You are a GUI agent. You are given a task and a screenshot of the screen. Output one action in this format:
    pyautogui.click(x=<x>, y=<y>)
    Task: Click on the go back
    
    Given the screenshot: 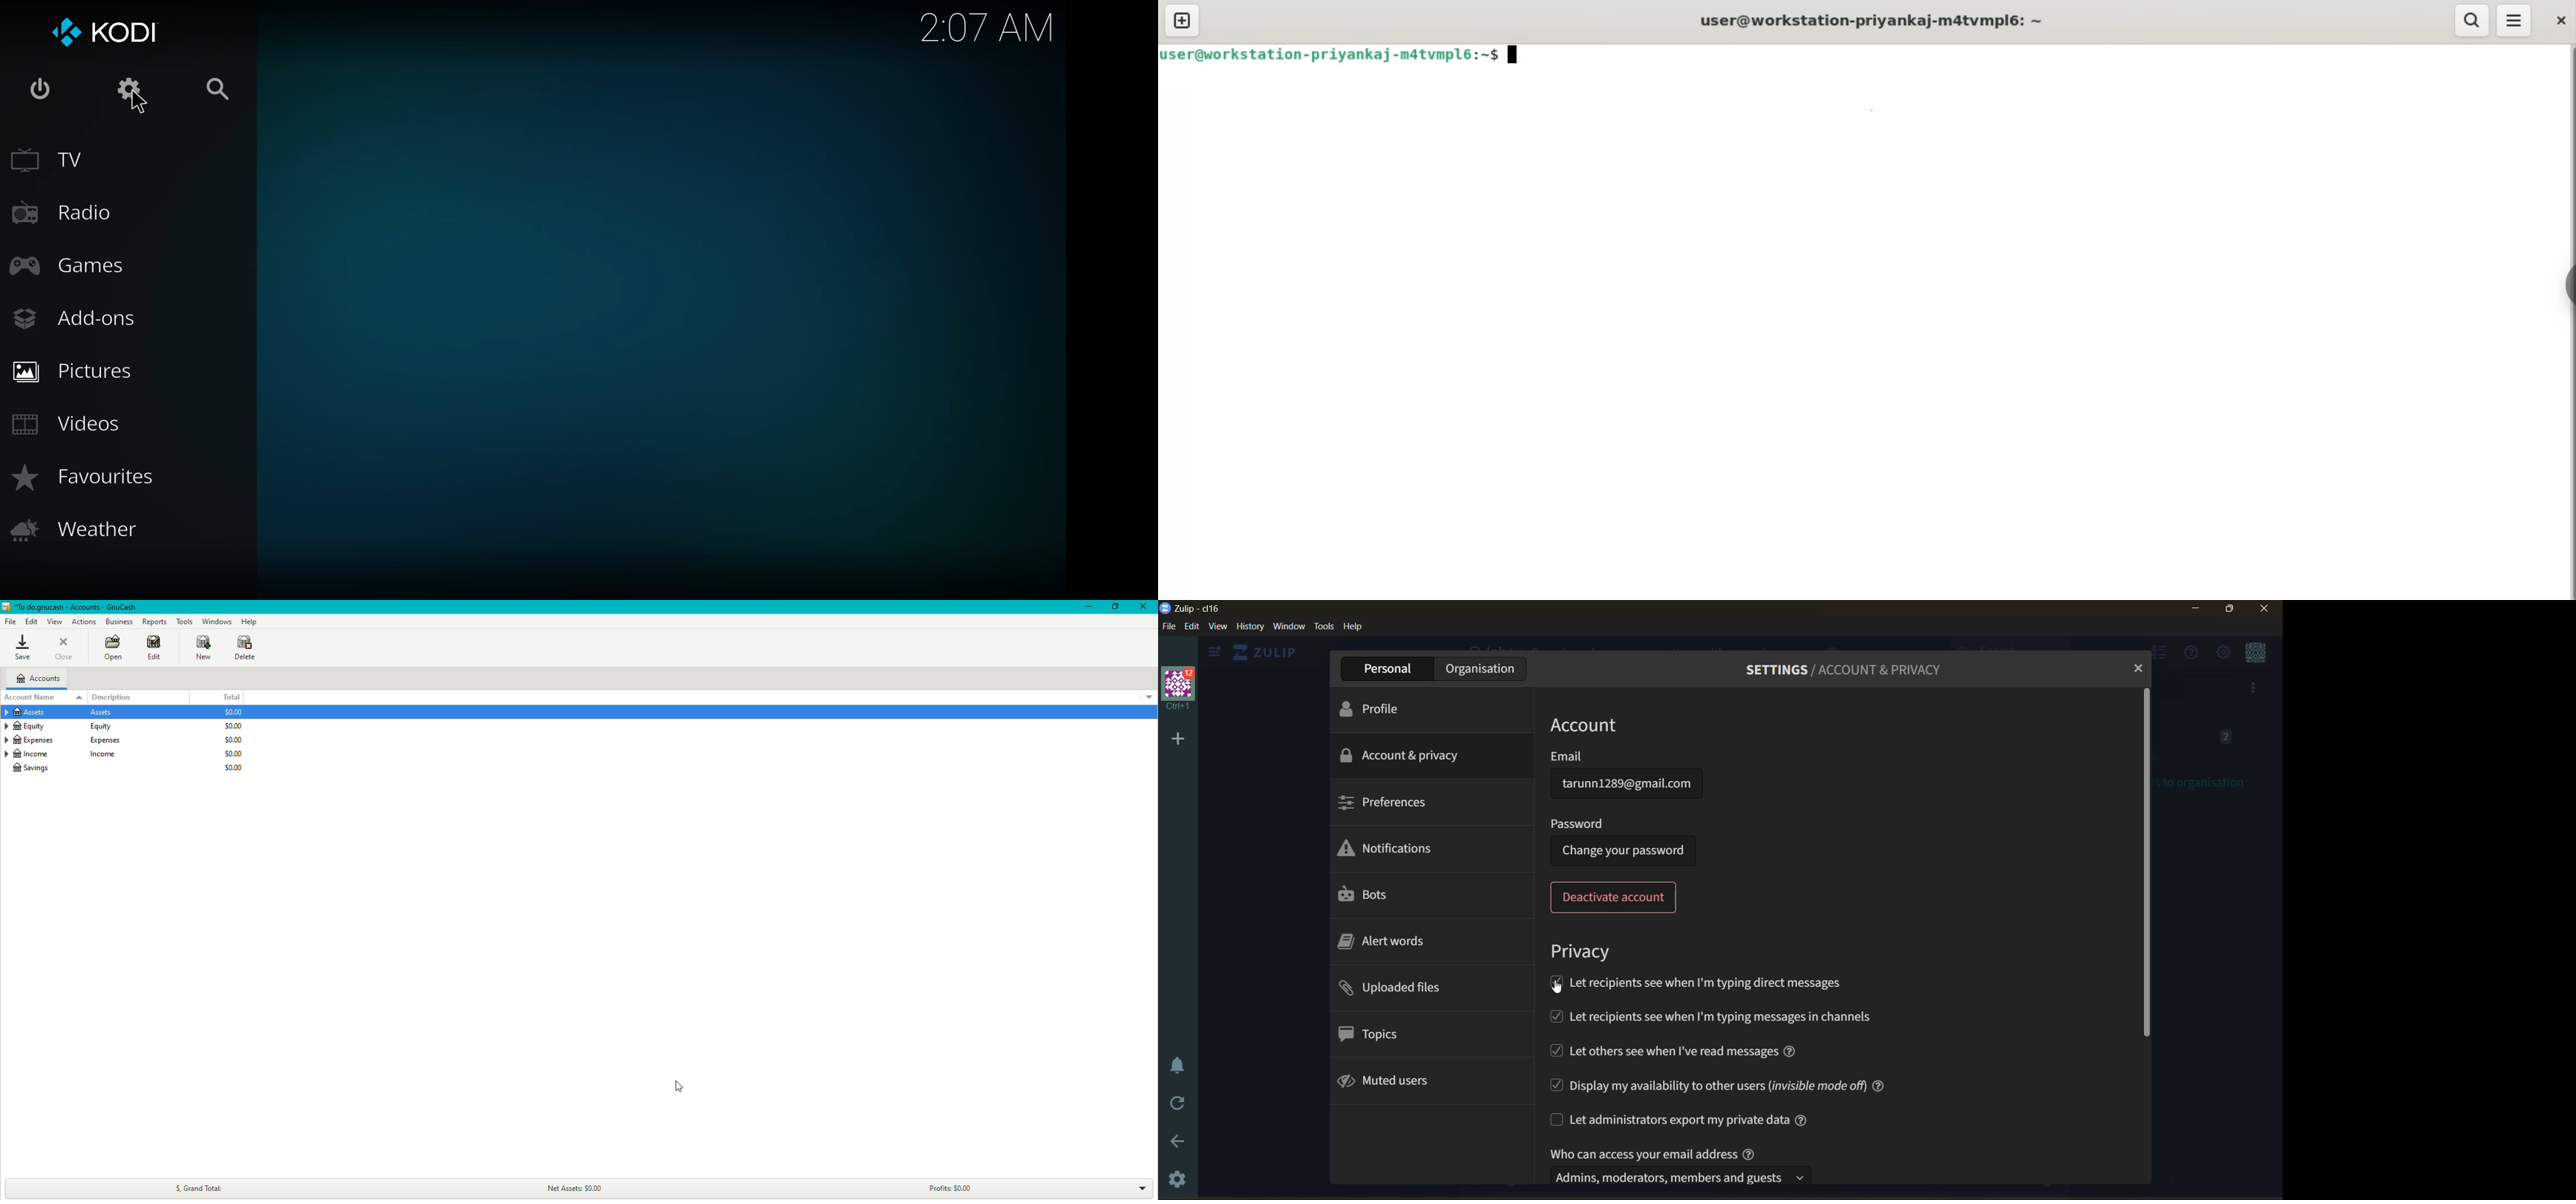 What is the action you would take?
    pyautogui.click(x=1179, y=1146)
    